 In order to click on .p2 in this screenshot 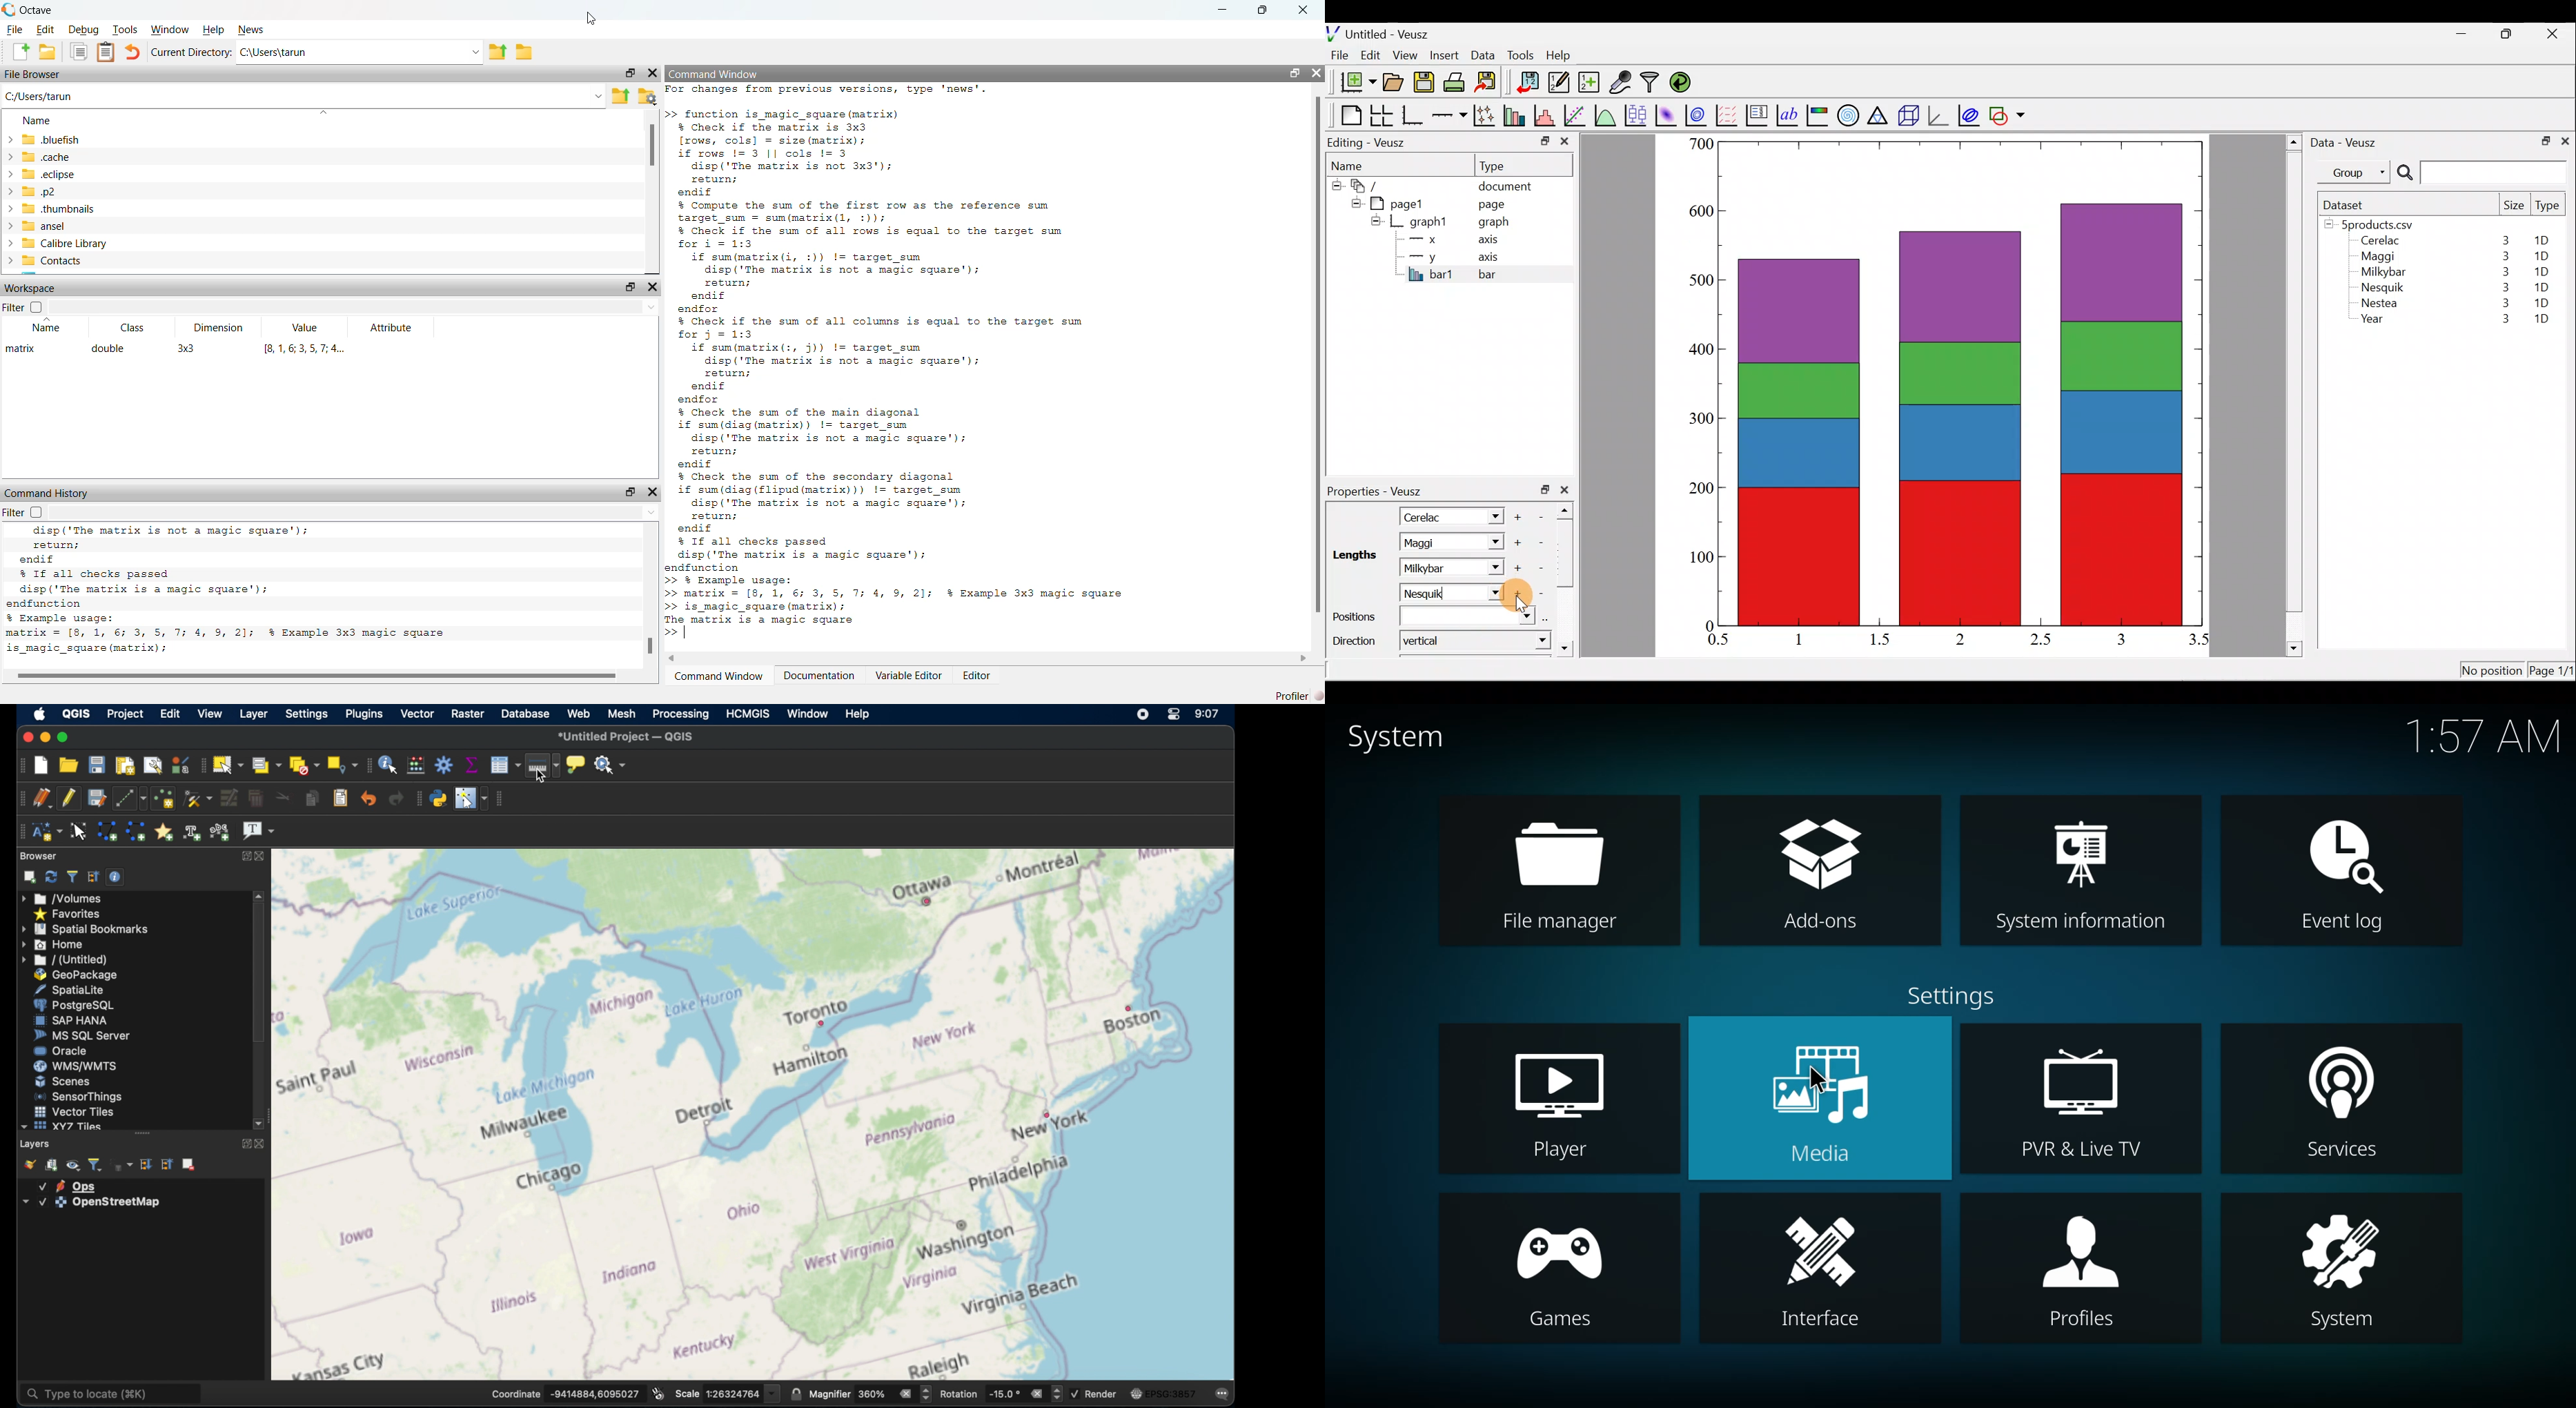, I will do `click(31, 192)`.